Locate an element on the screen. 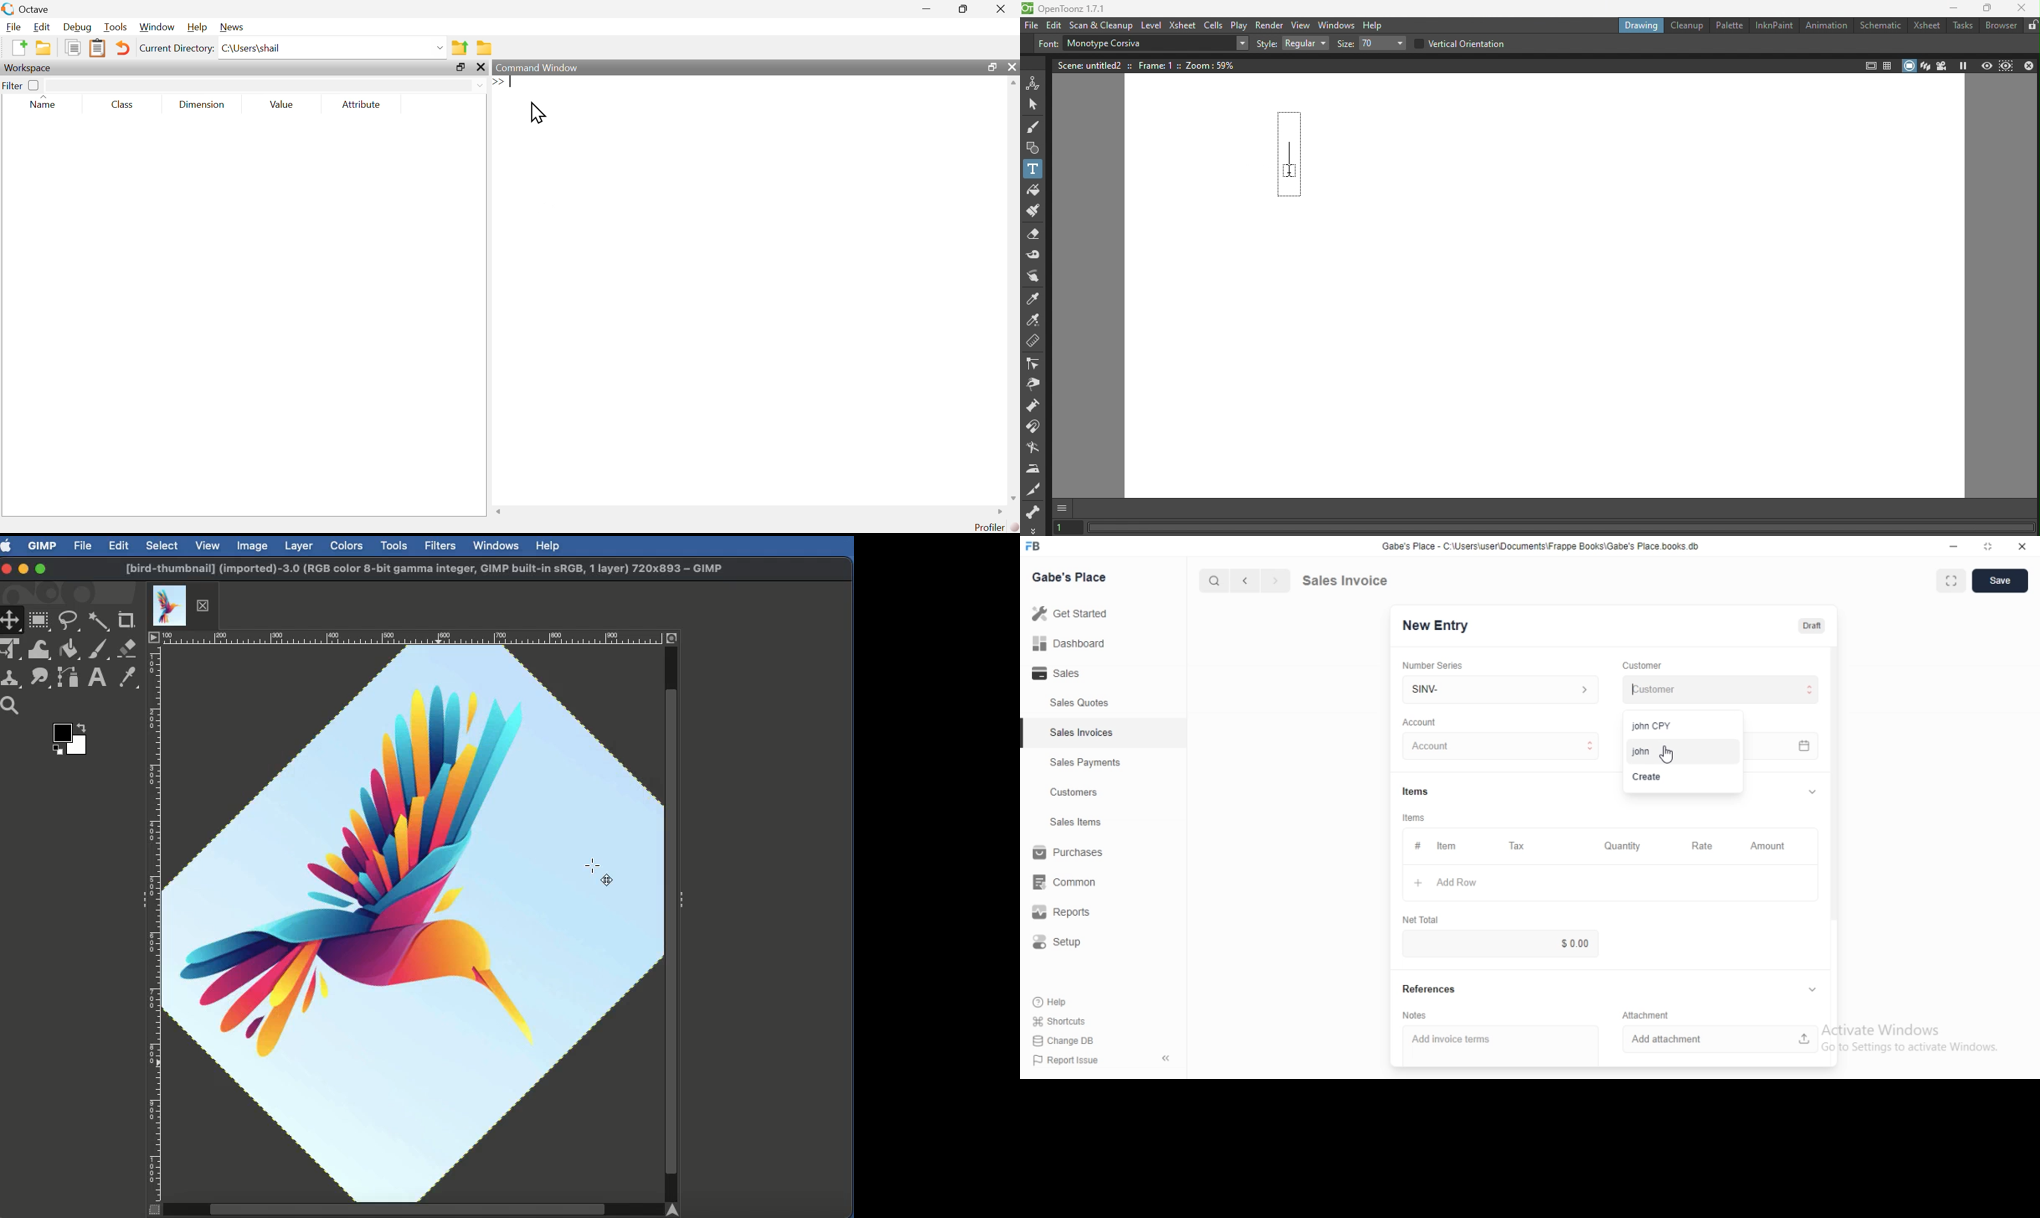  Draft is located at coordinates (1813, 626).